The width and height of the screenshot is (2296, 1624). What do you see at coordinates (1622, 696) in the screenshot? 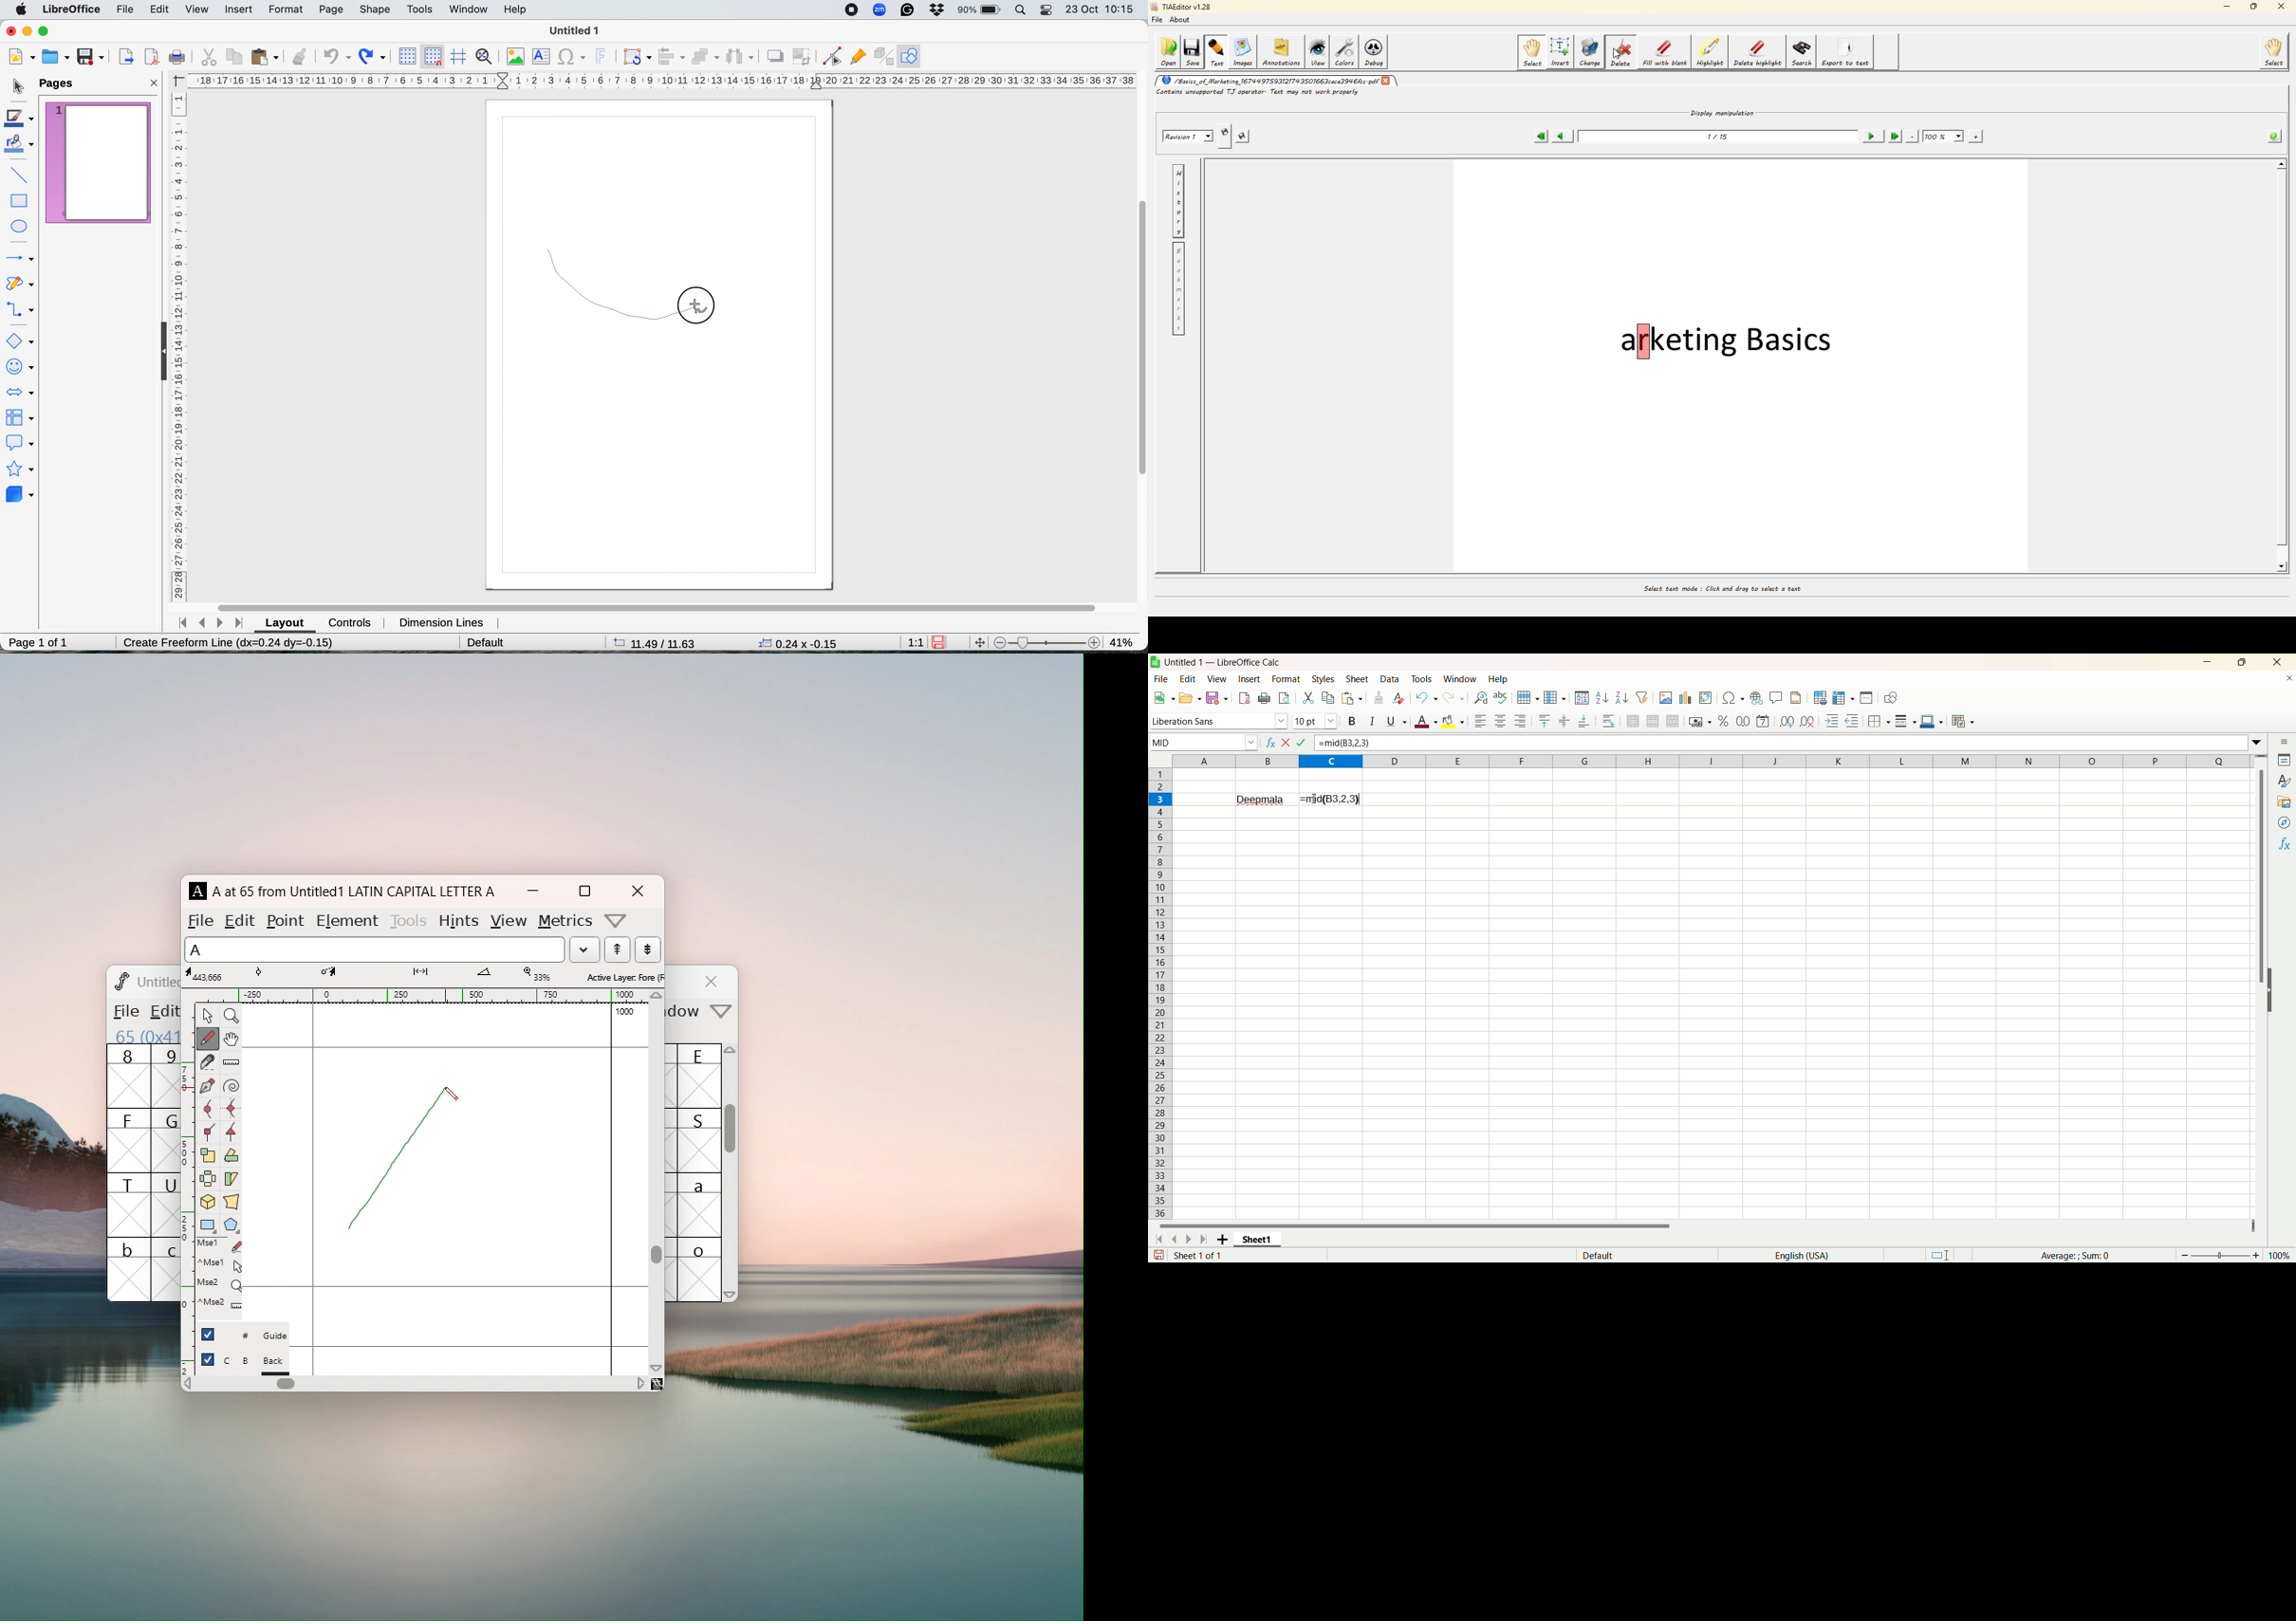
I see `Sort decending` at bounding box center [1622, 696].